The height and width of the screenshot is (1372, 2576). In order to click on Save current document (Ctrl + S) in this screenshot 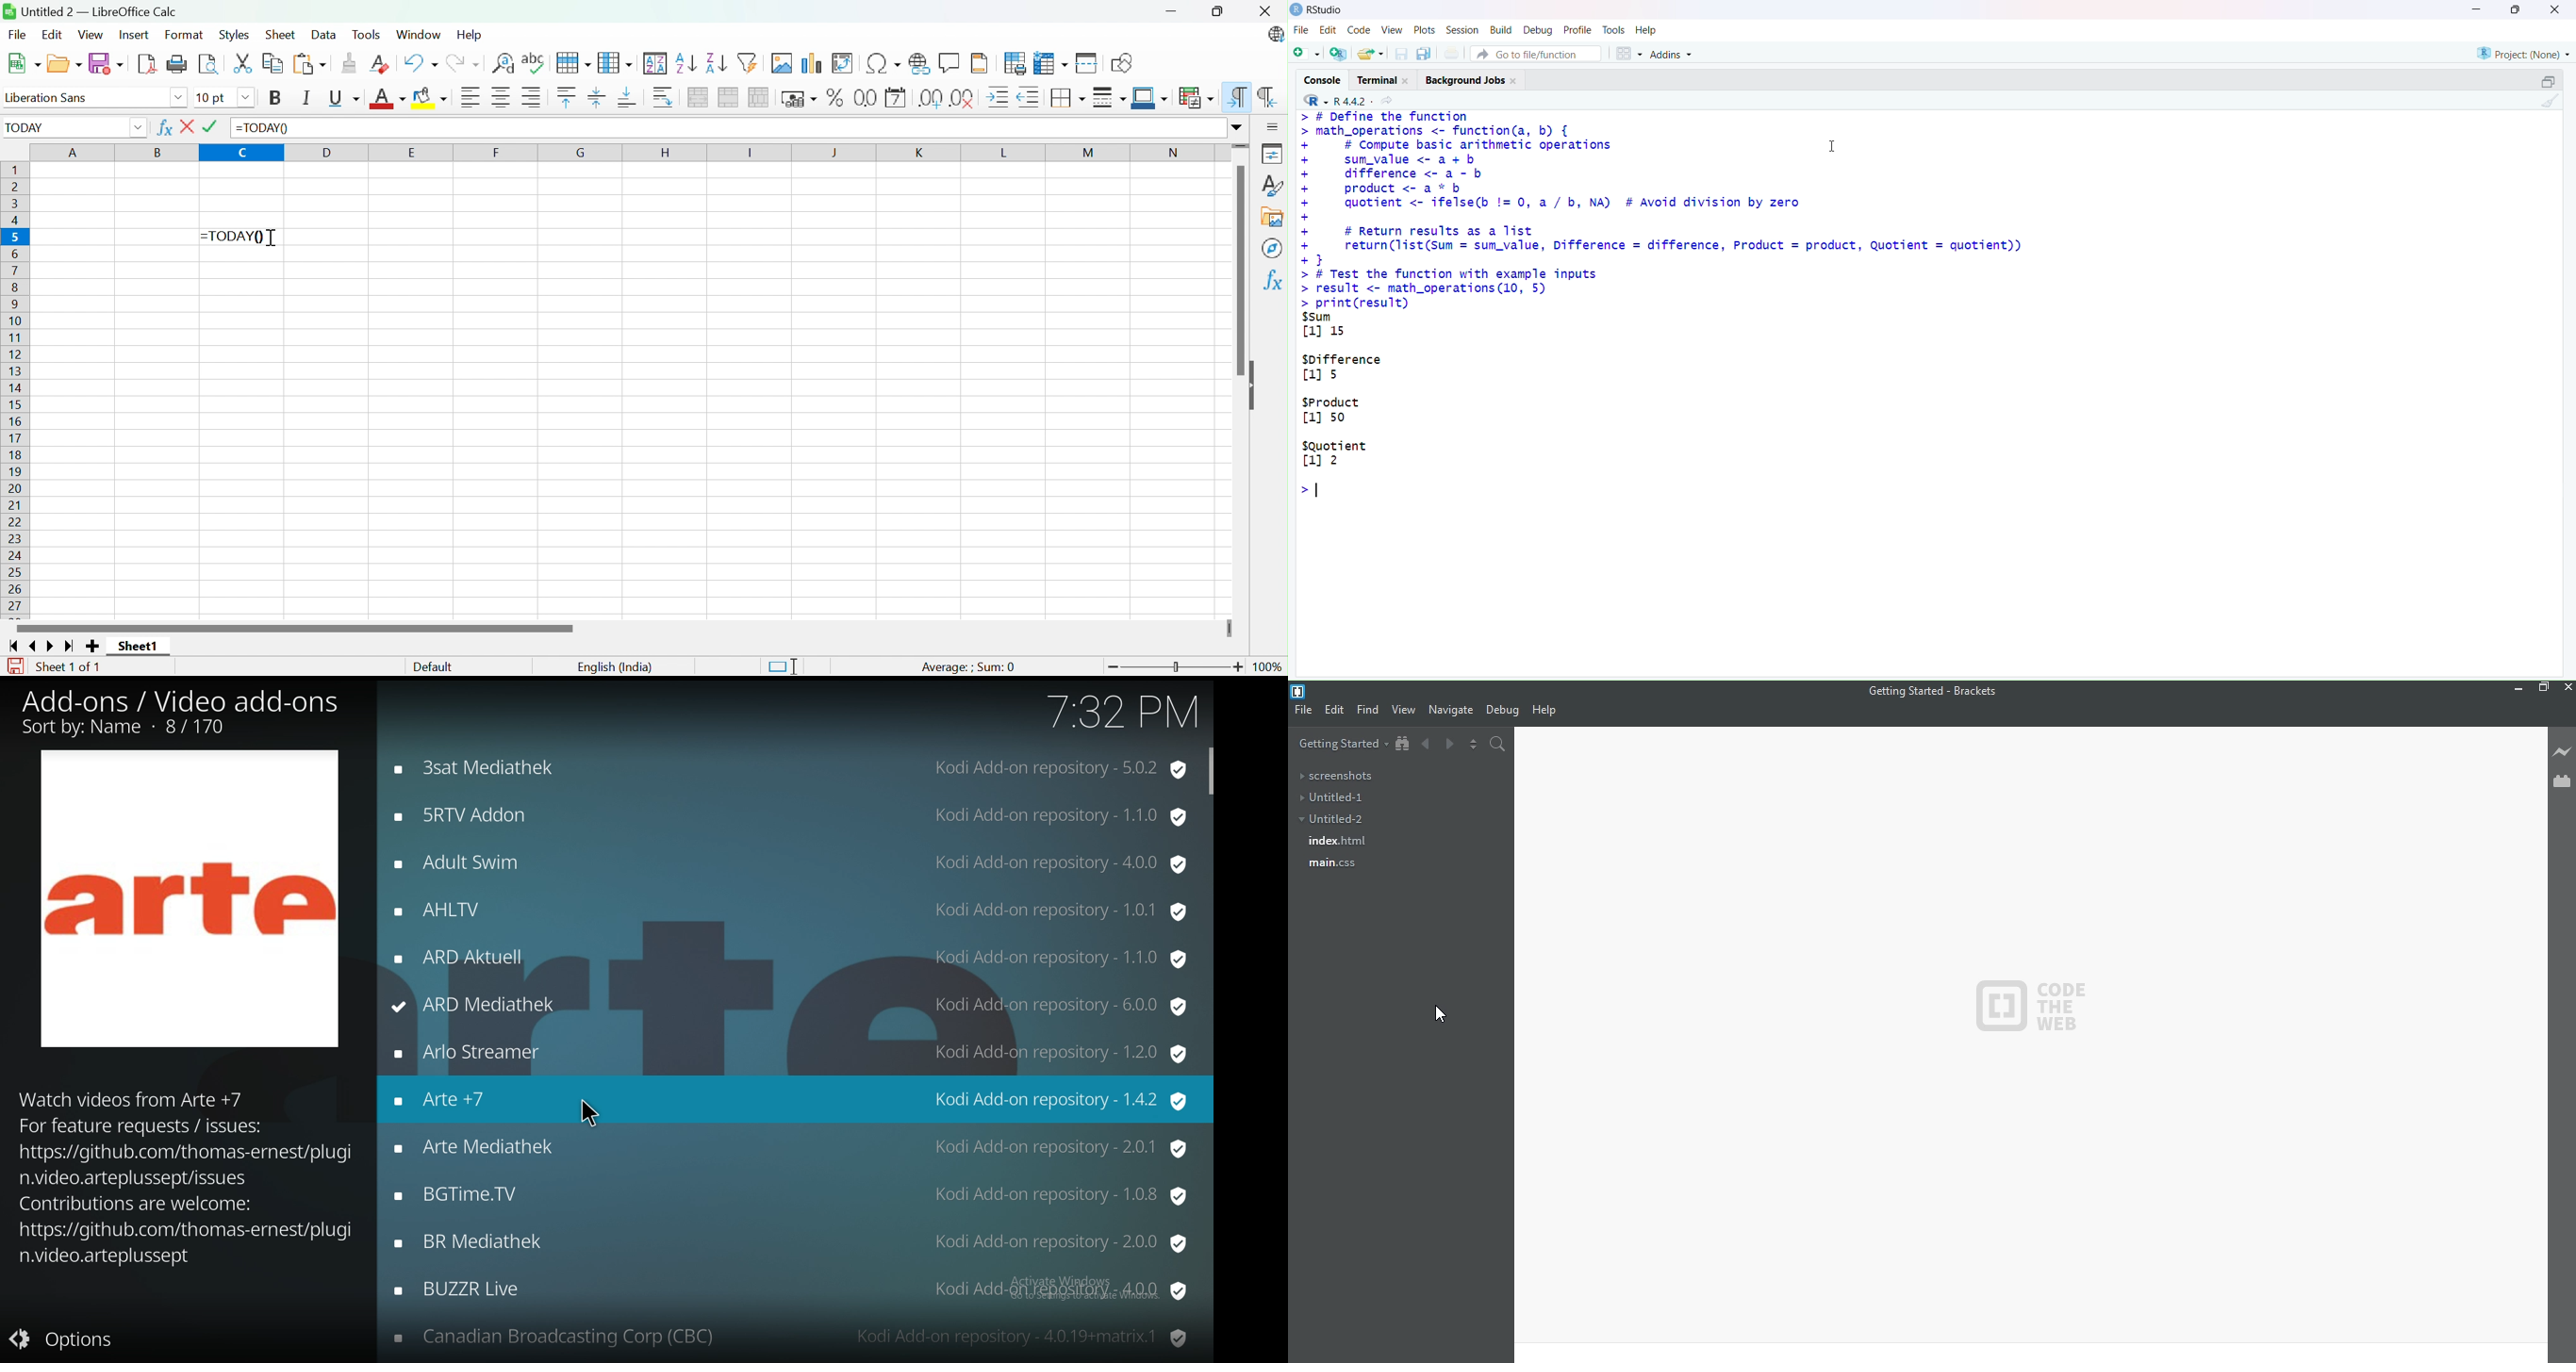, I will do `click(1401, 52)`.